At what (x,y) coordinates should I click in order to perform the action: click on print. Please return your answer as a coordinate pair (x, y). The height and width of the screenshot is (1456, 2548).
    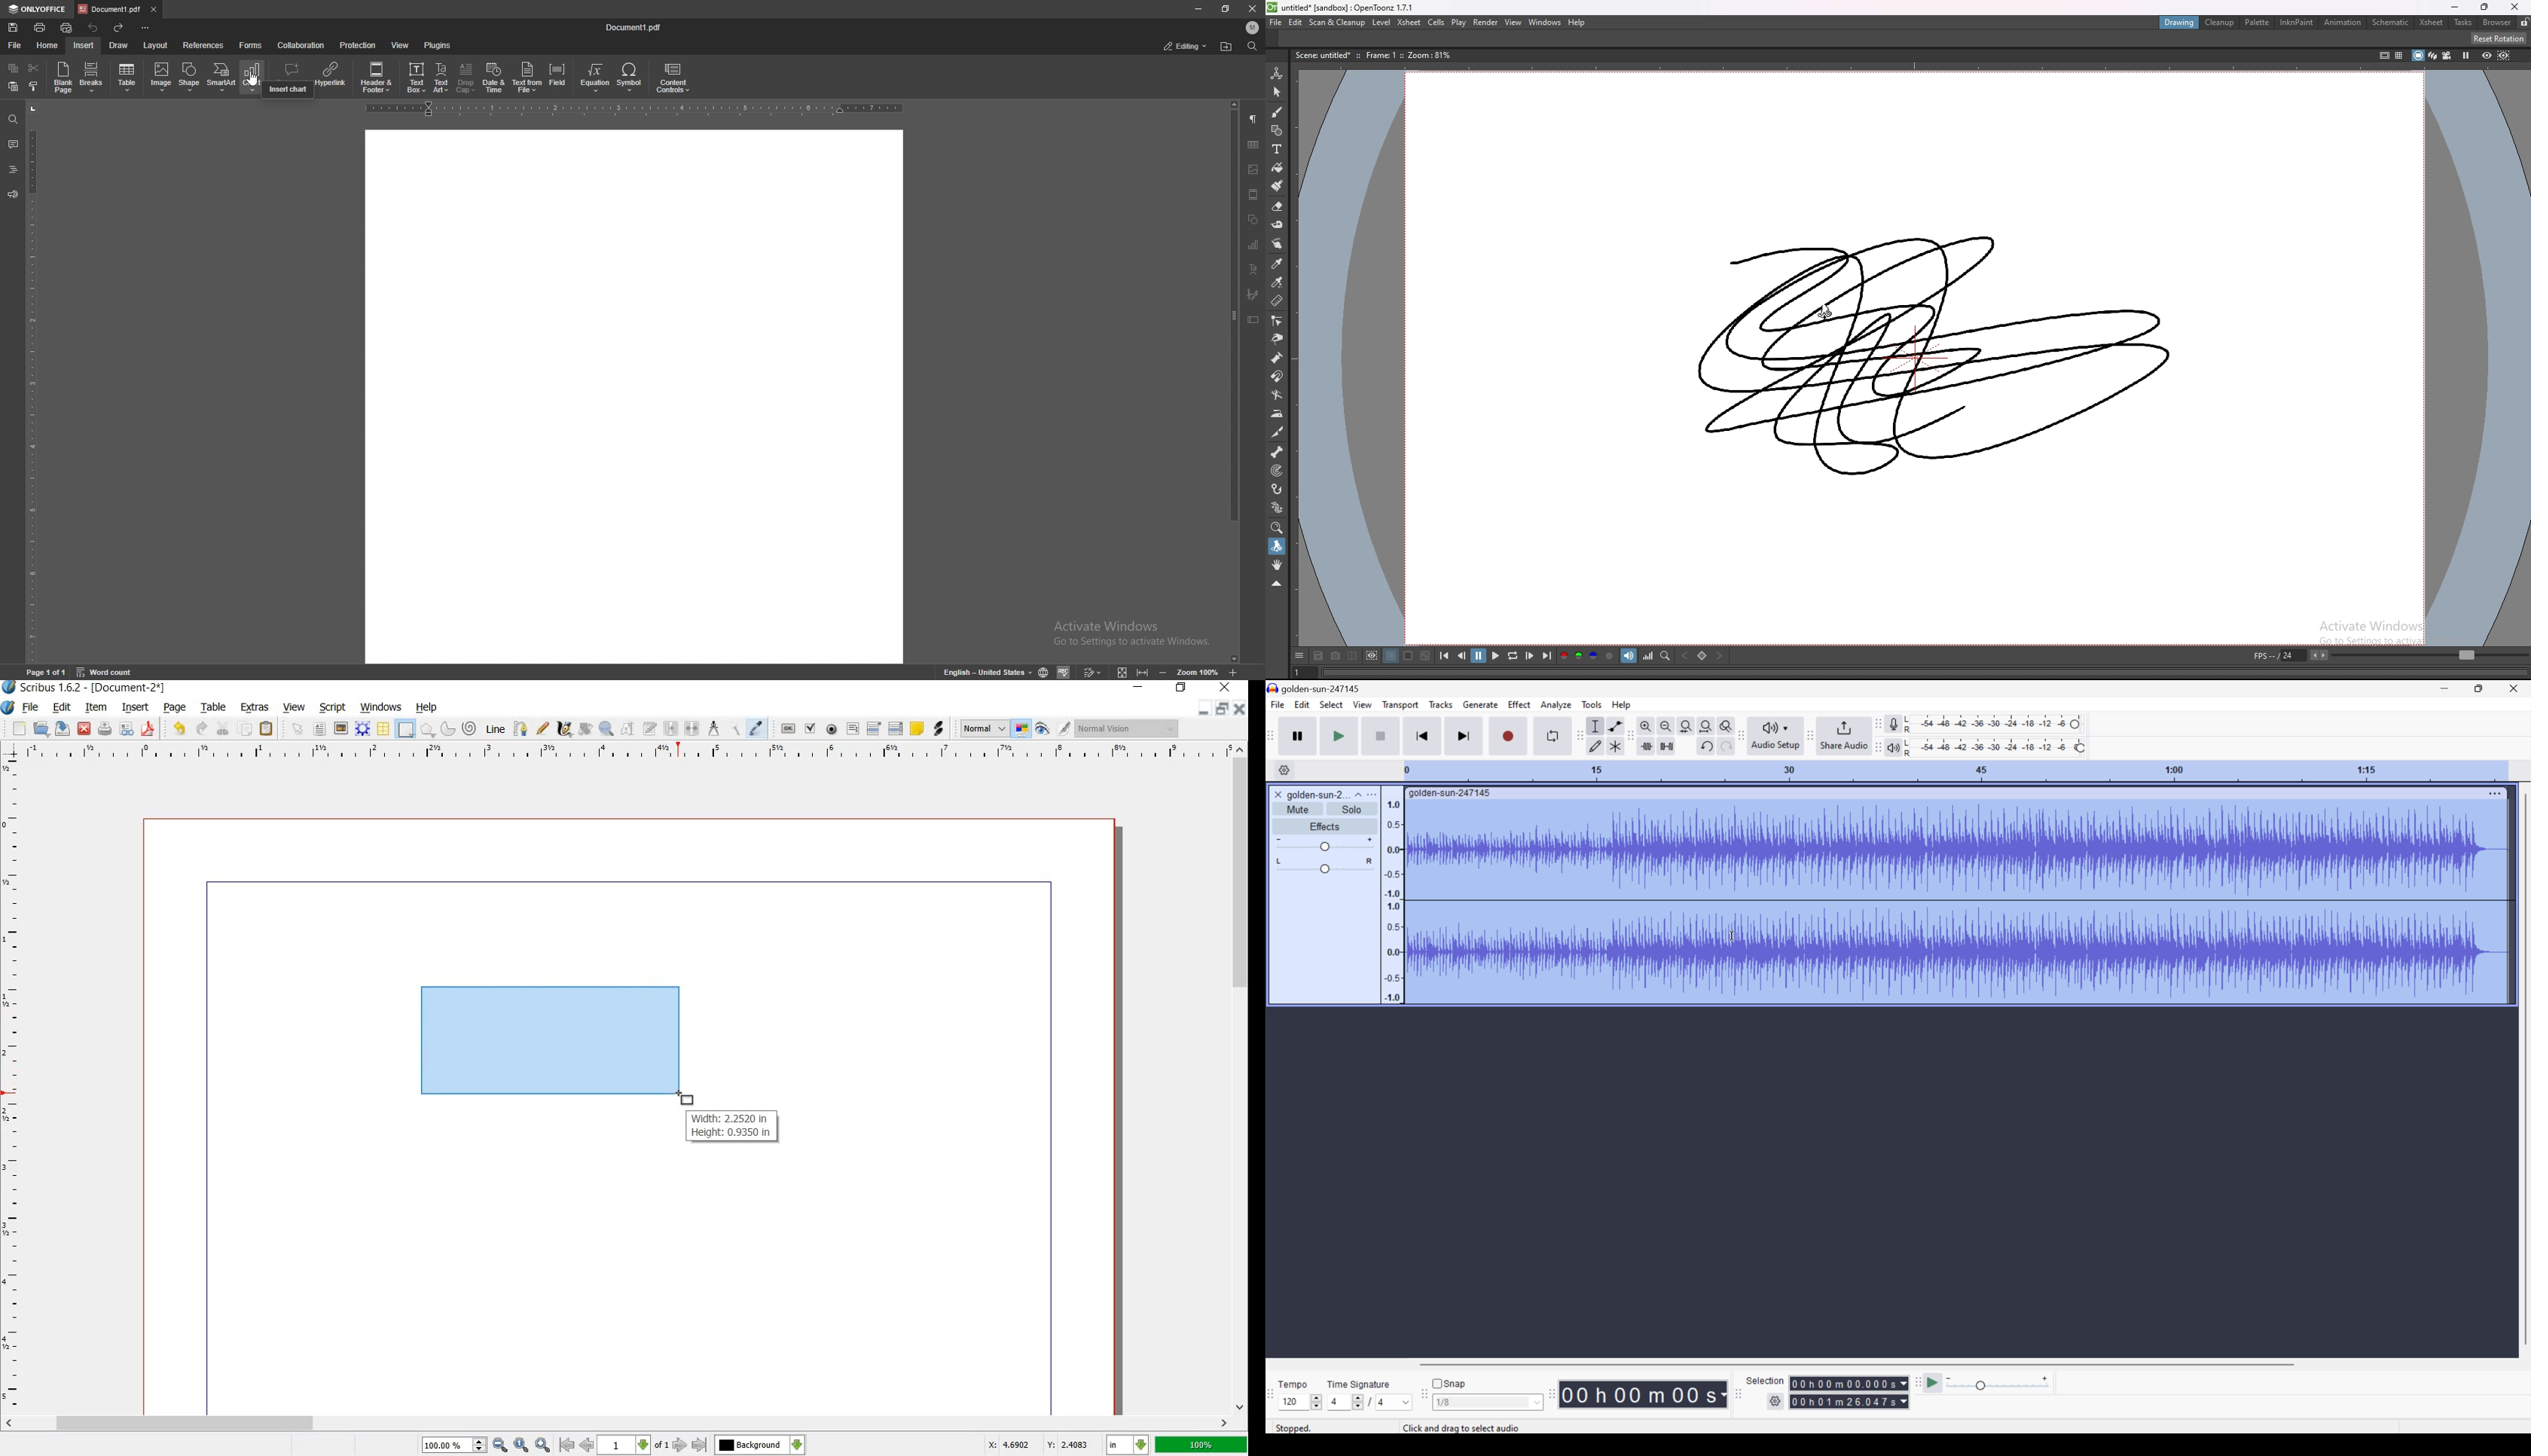
    Looking at the image, I should click on (41, 28).